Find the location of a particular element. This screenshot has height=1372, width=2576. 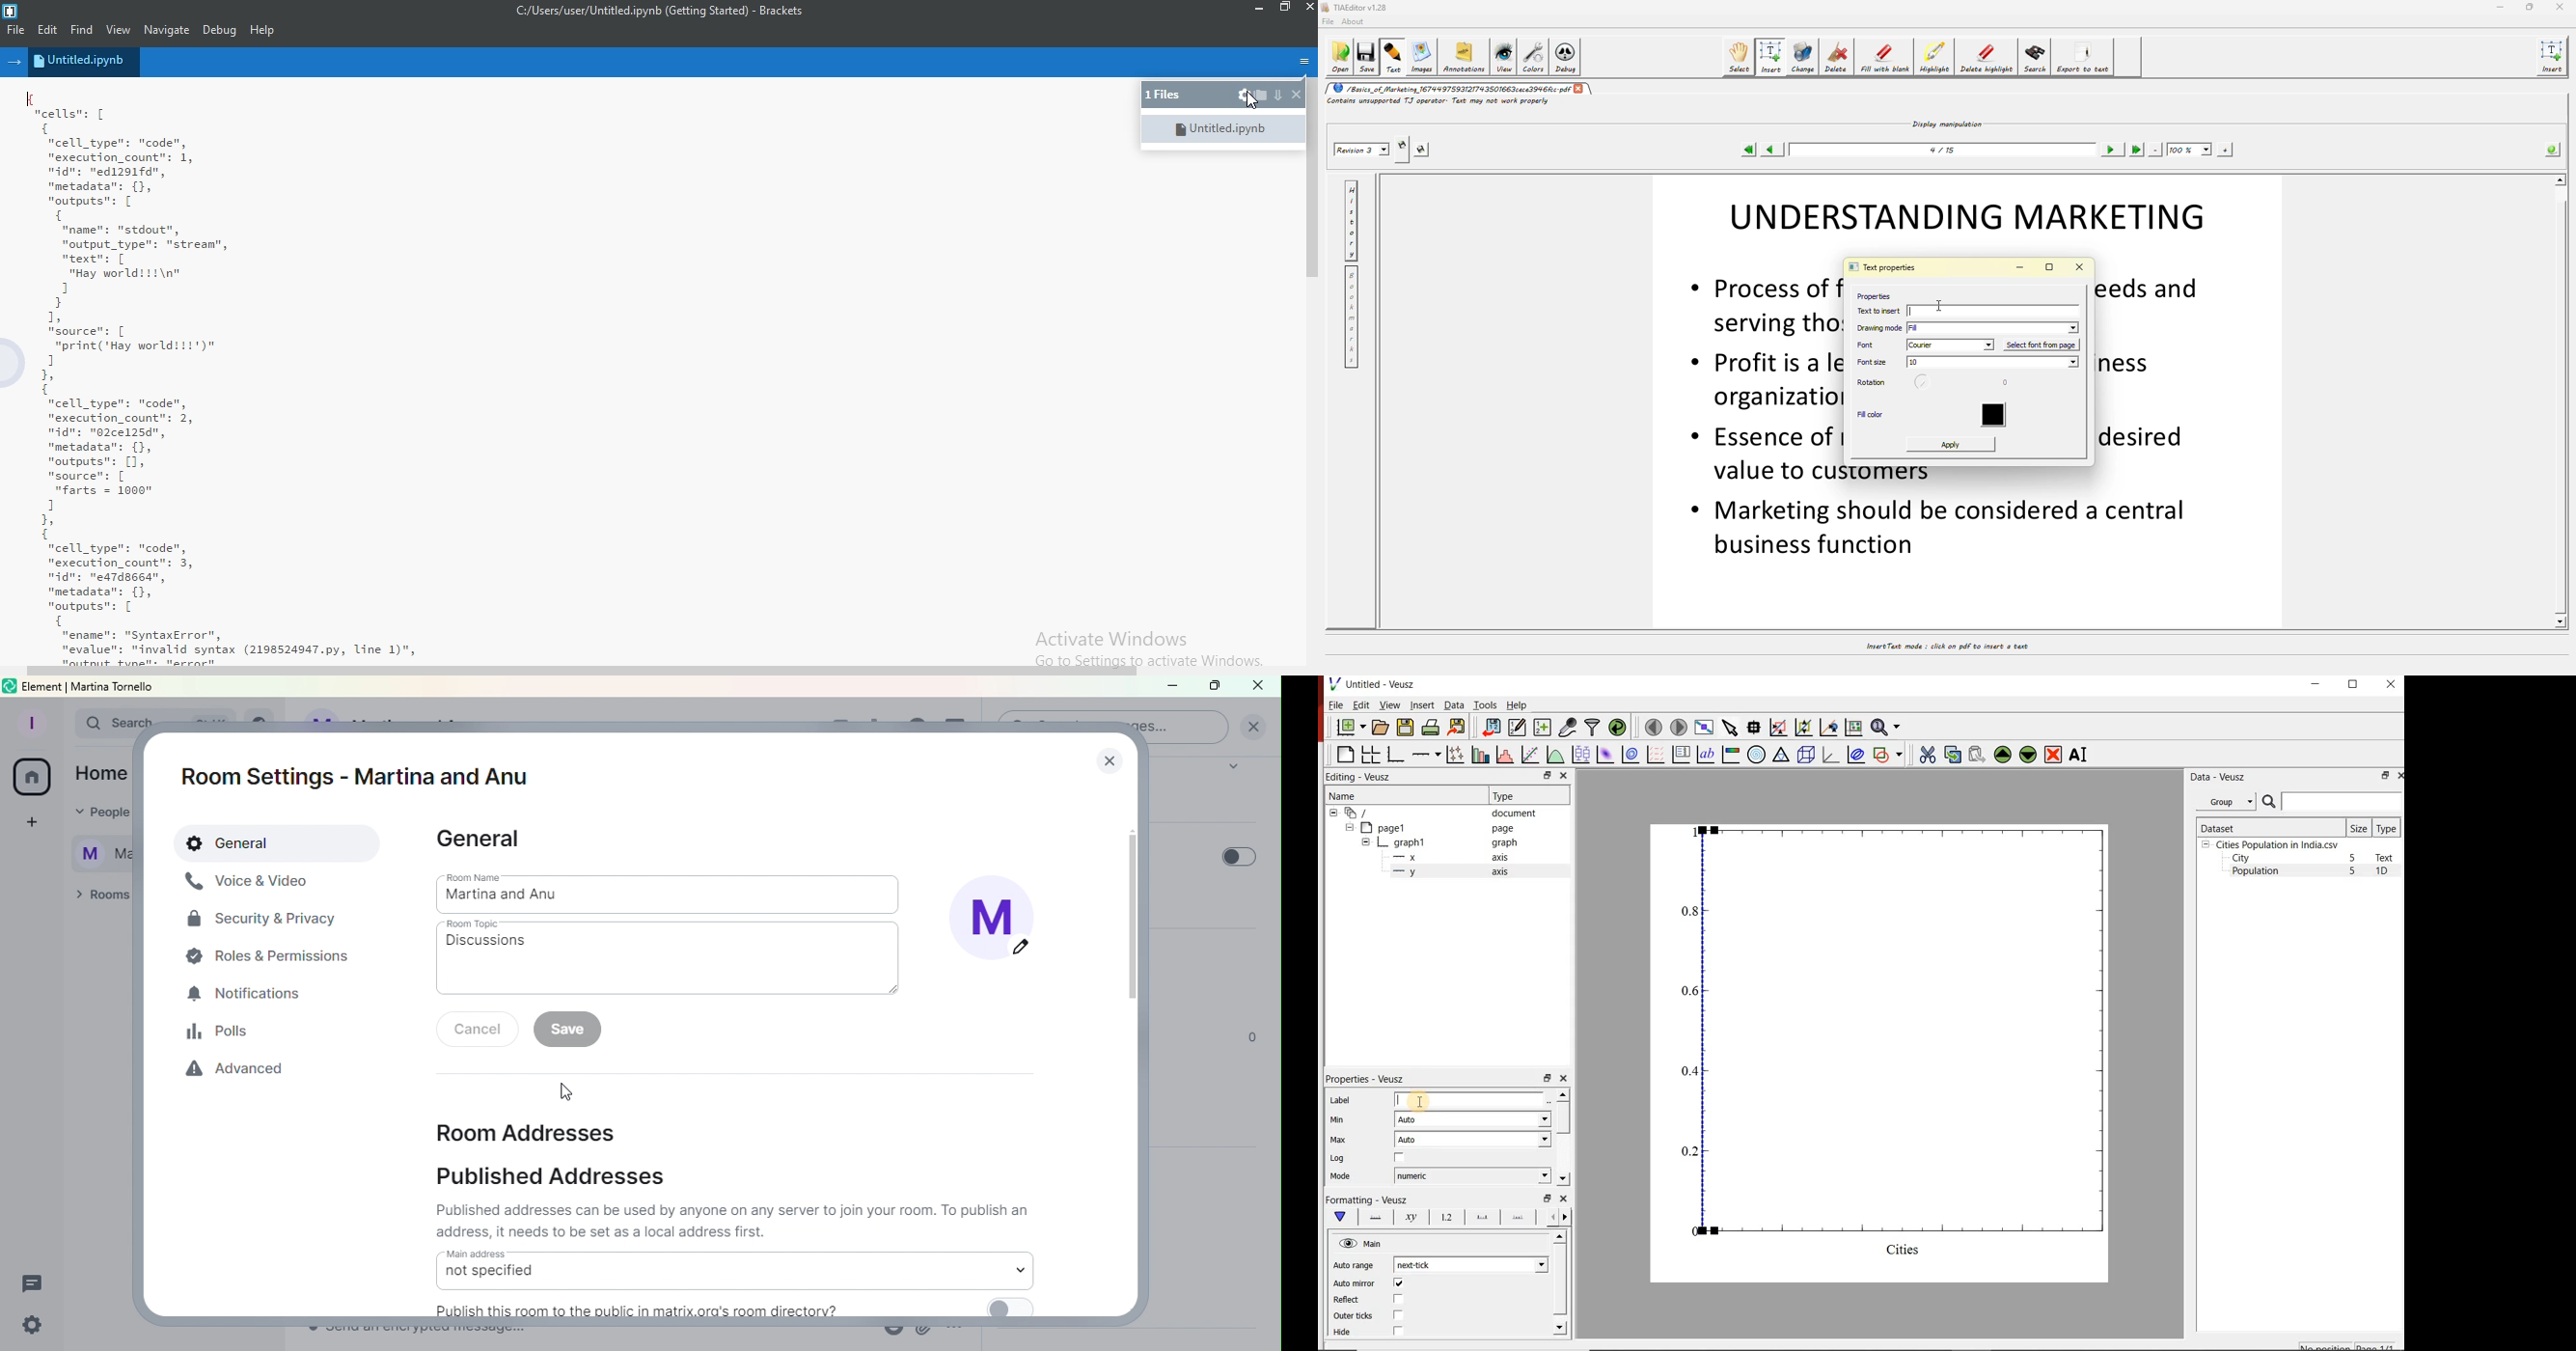

logo is located at coordinates (11, 8).